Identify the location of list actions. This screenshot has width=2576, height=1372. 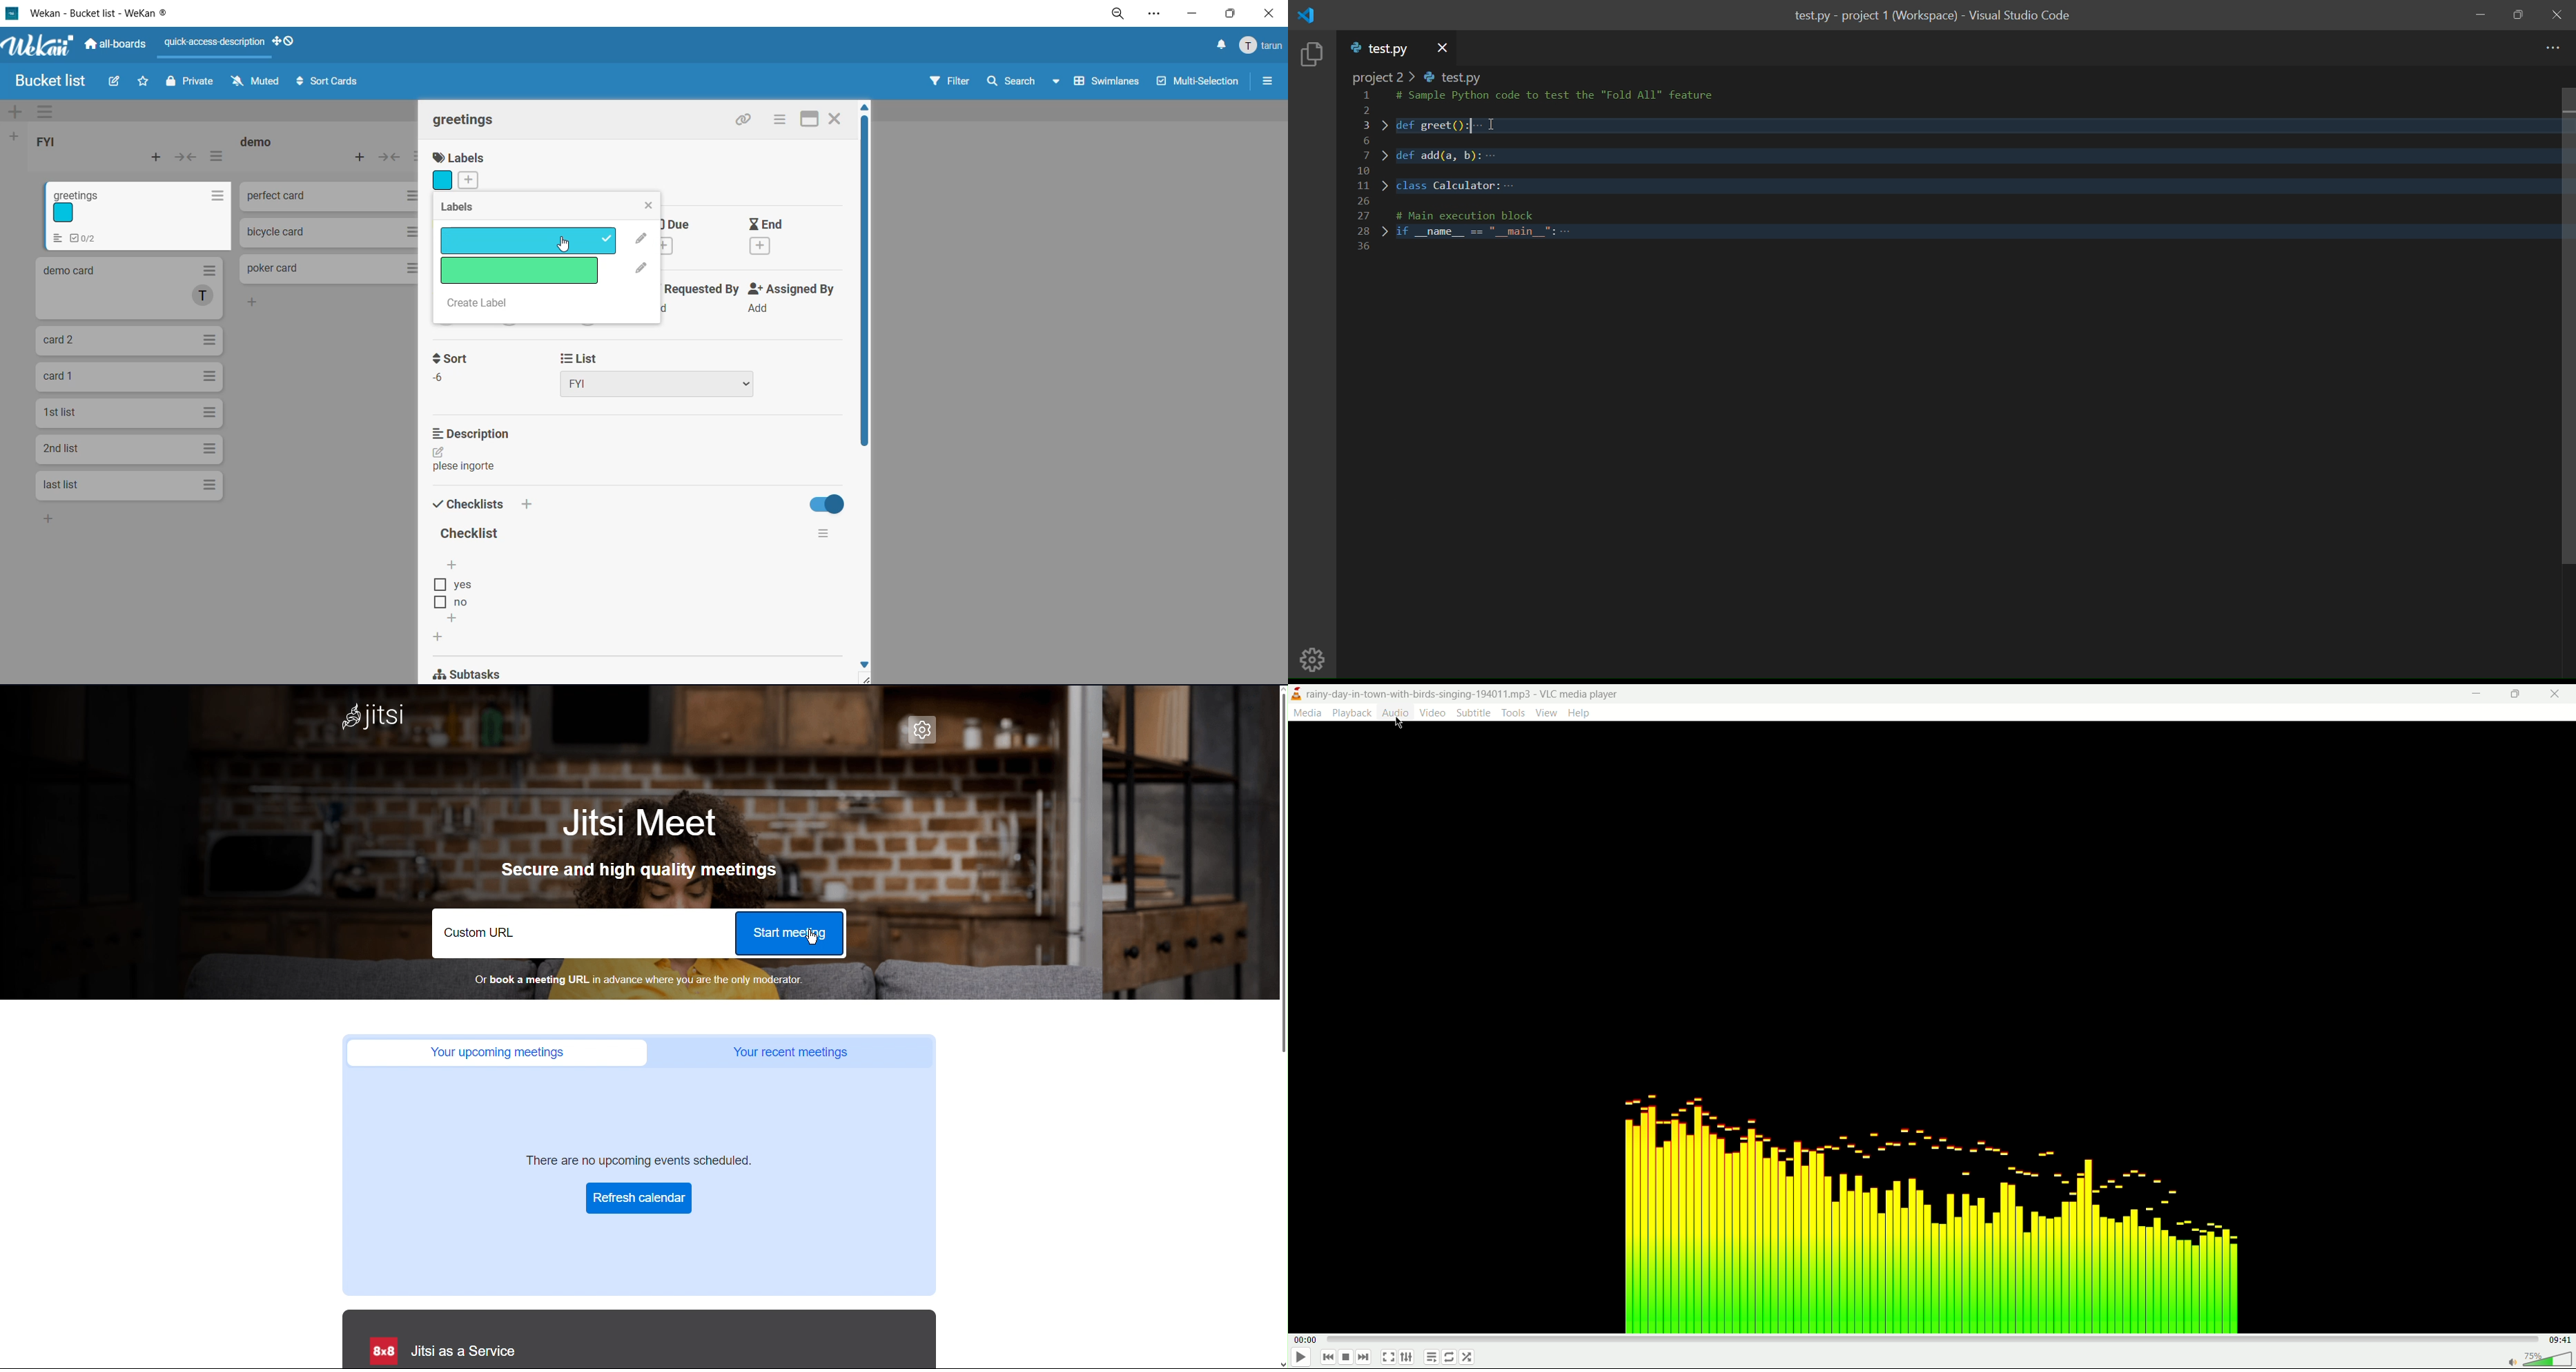
(217, 157).